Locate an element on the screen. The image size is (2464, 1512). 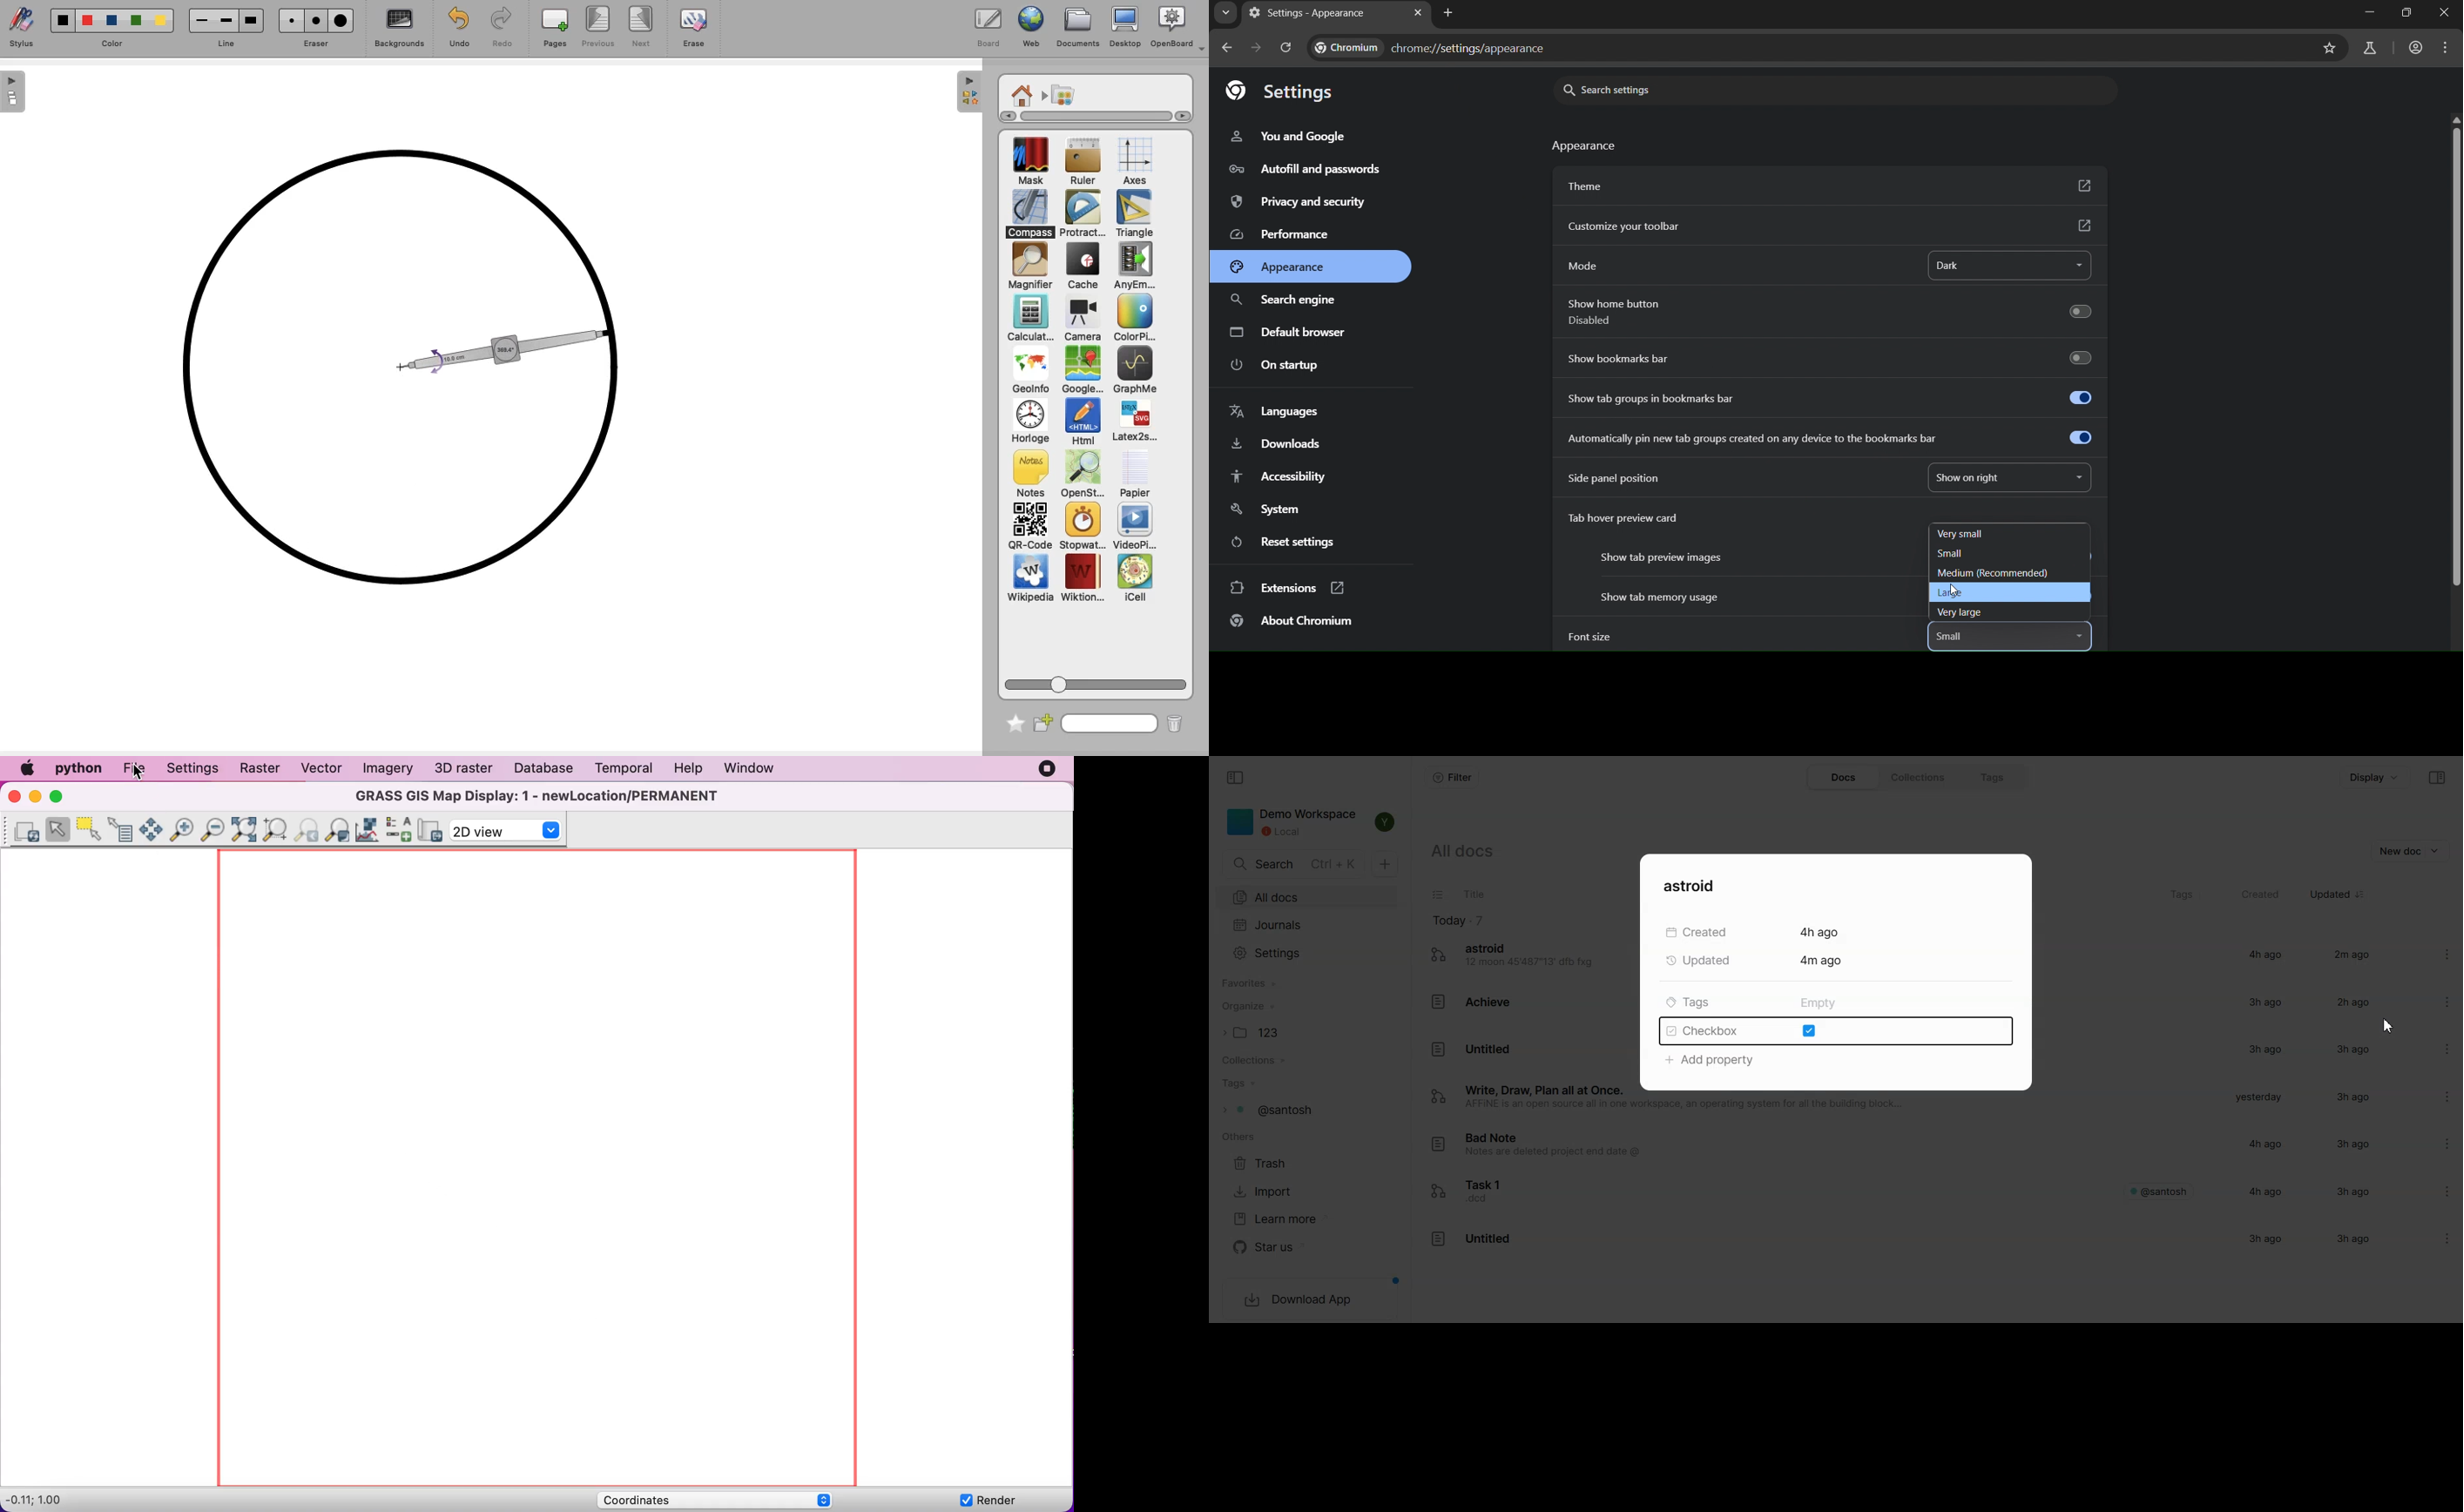
performance is located at coordinates (1278, 236).